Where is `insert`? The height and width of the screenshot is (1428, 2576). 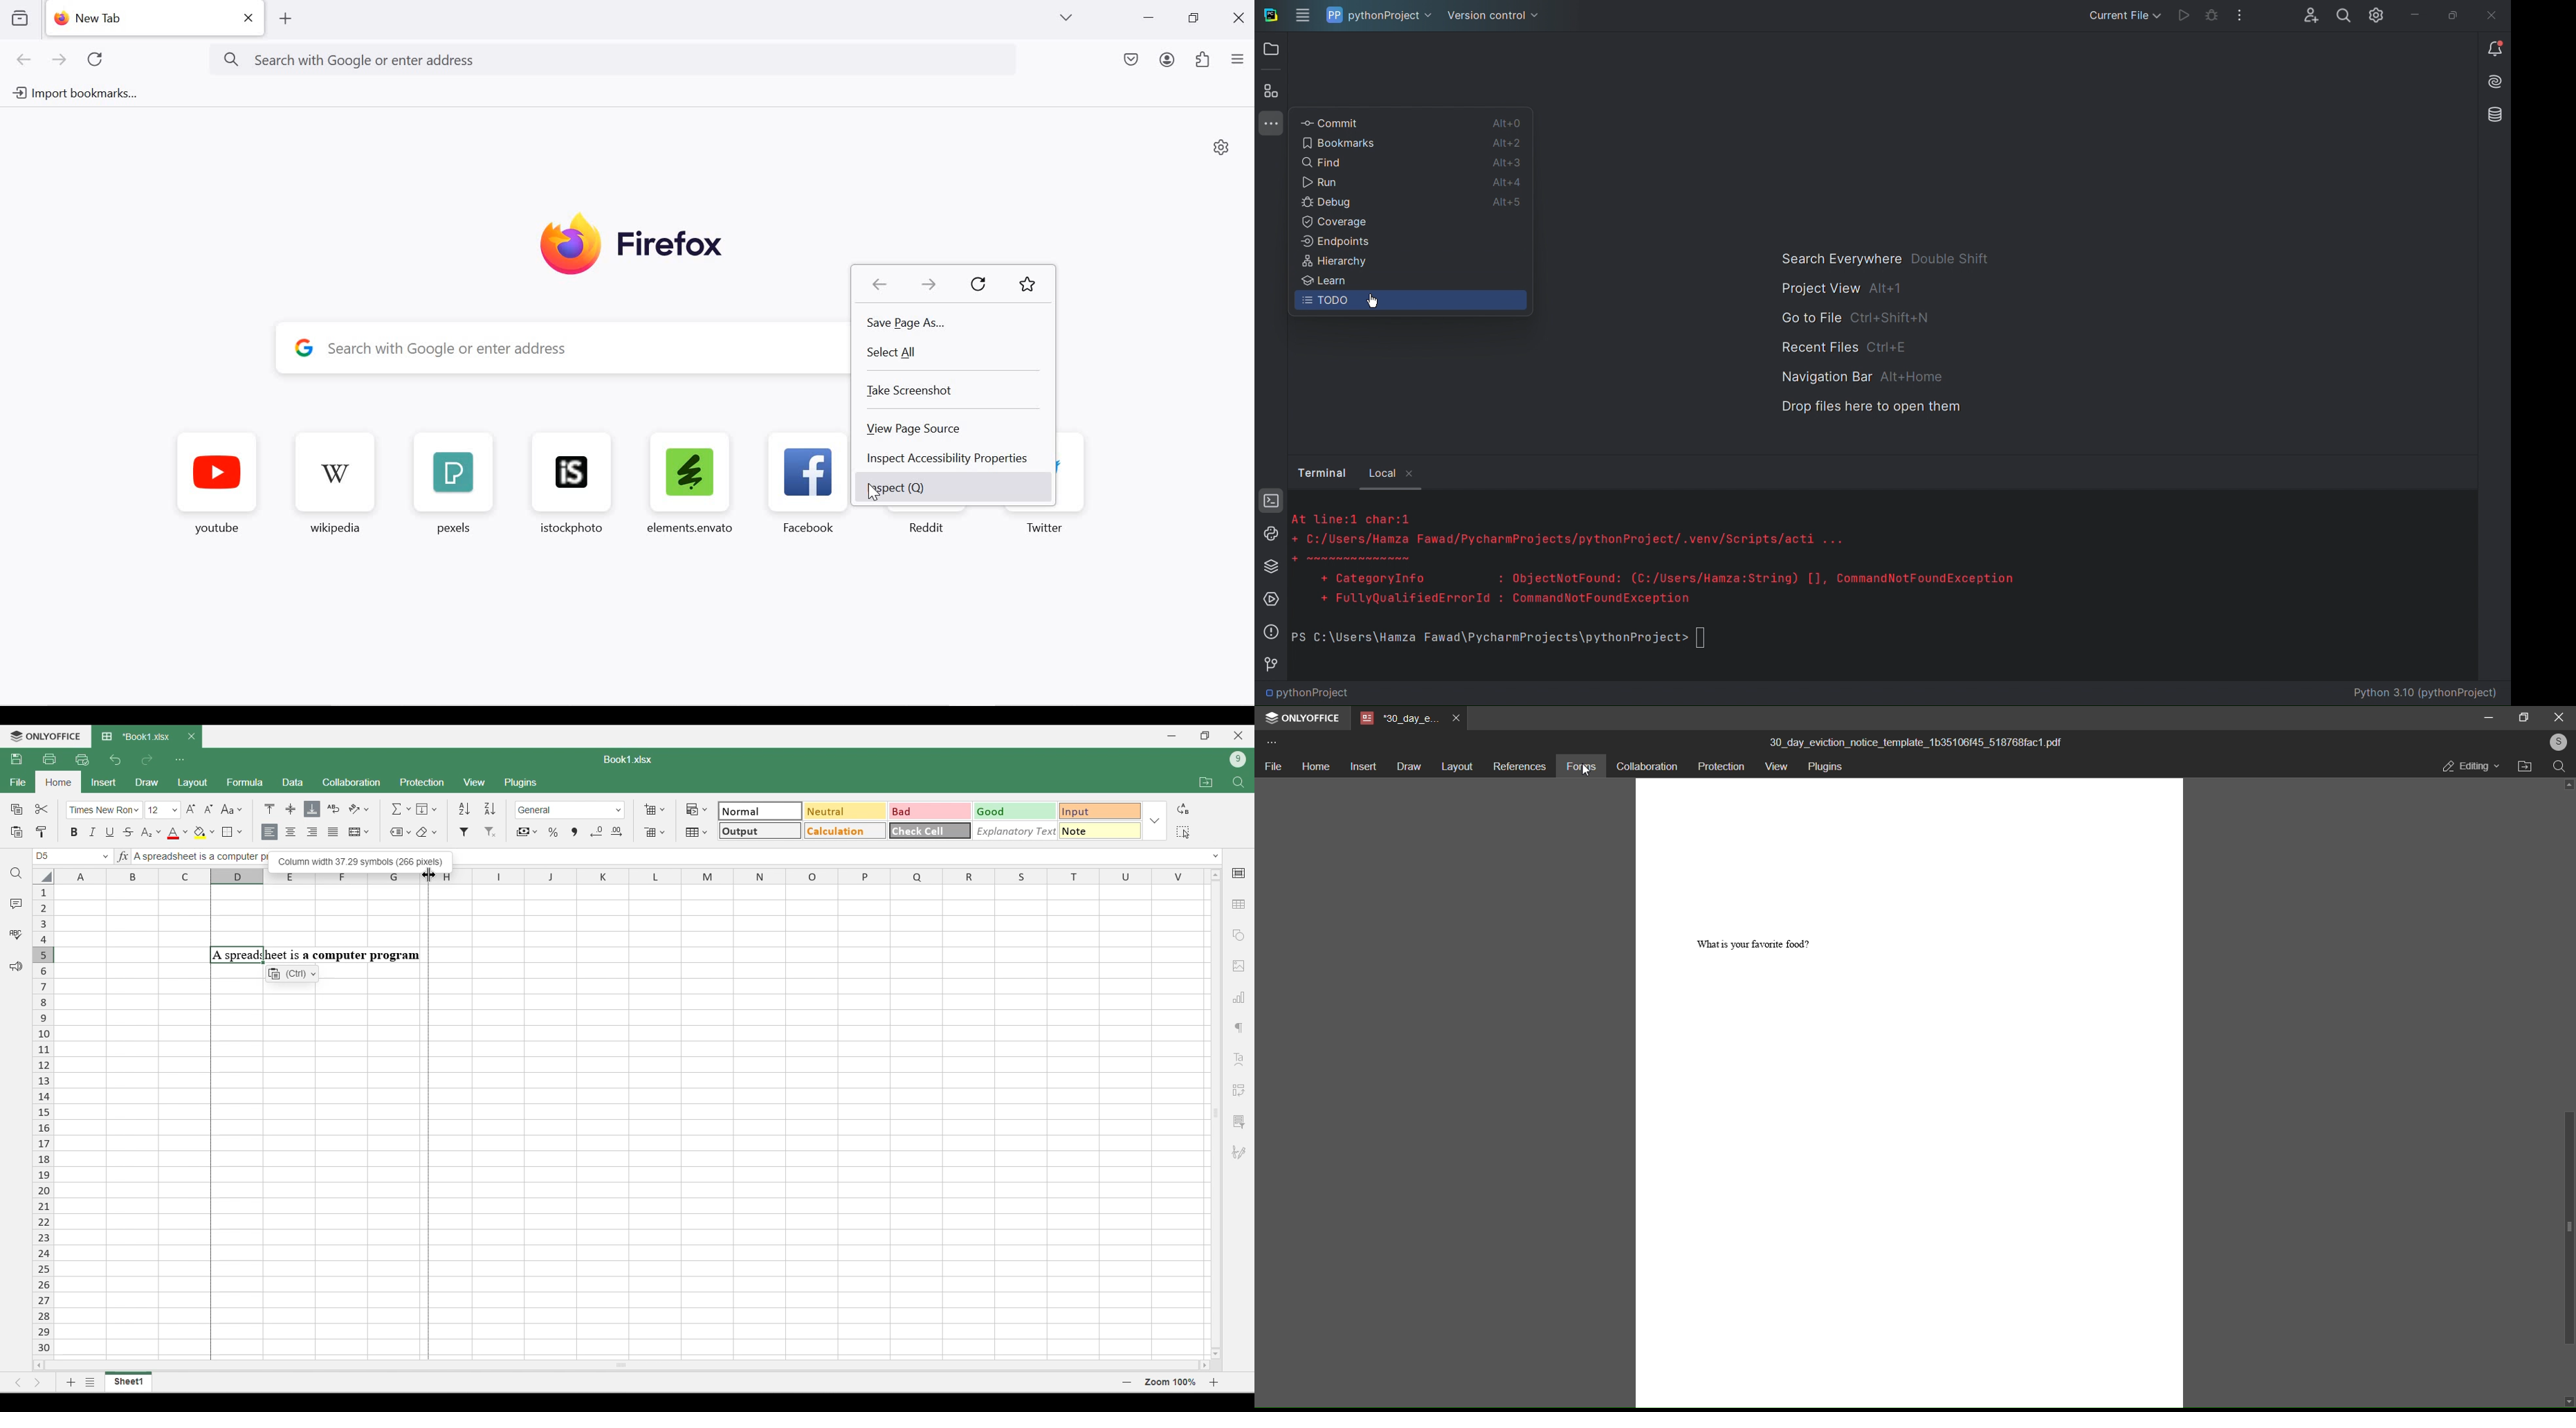
insert is located at coordinates (1363, 767).